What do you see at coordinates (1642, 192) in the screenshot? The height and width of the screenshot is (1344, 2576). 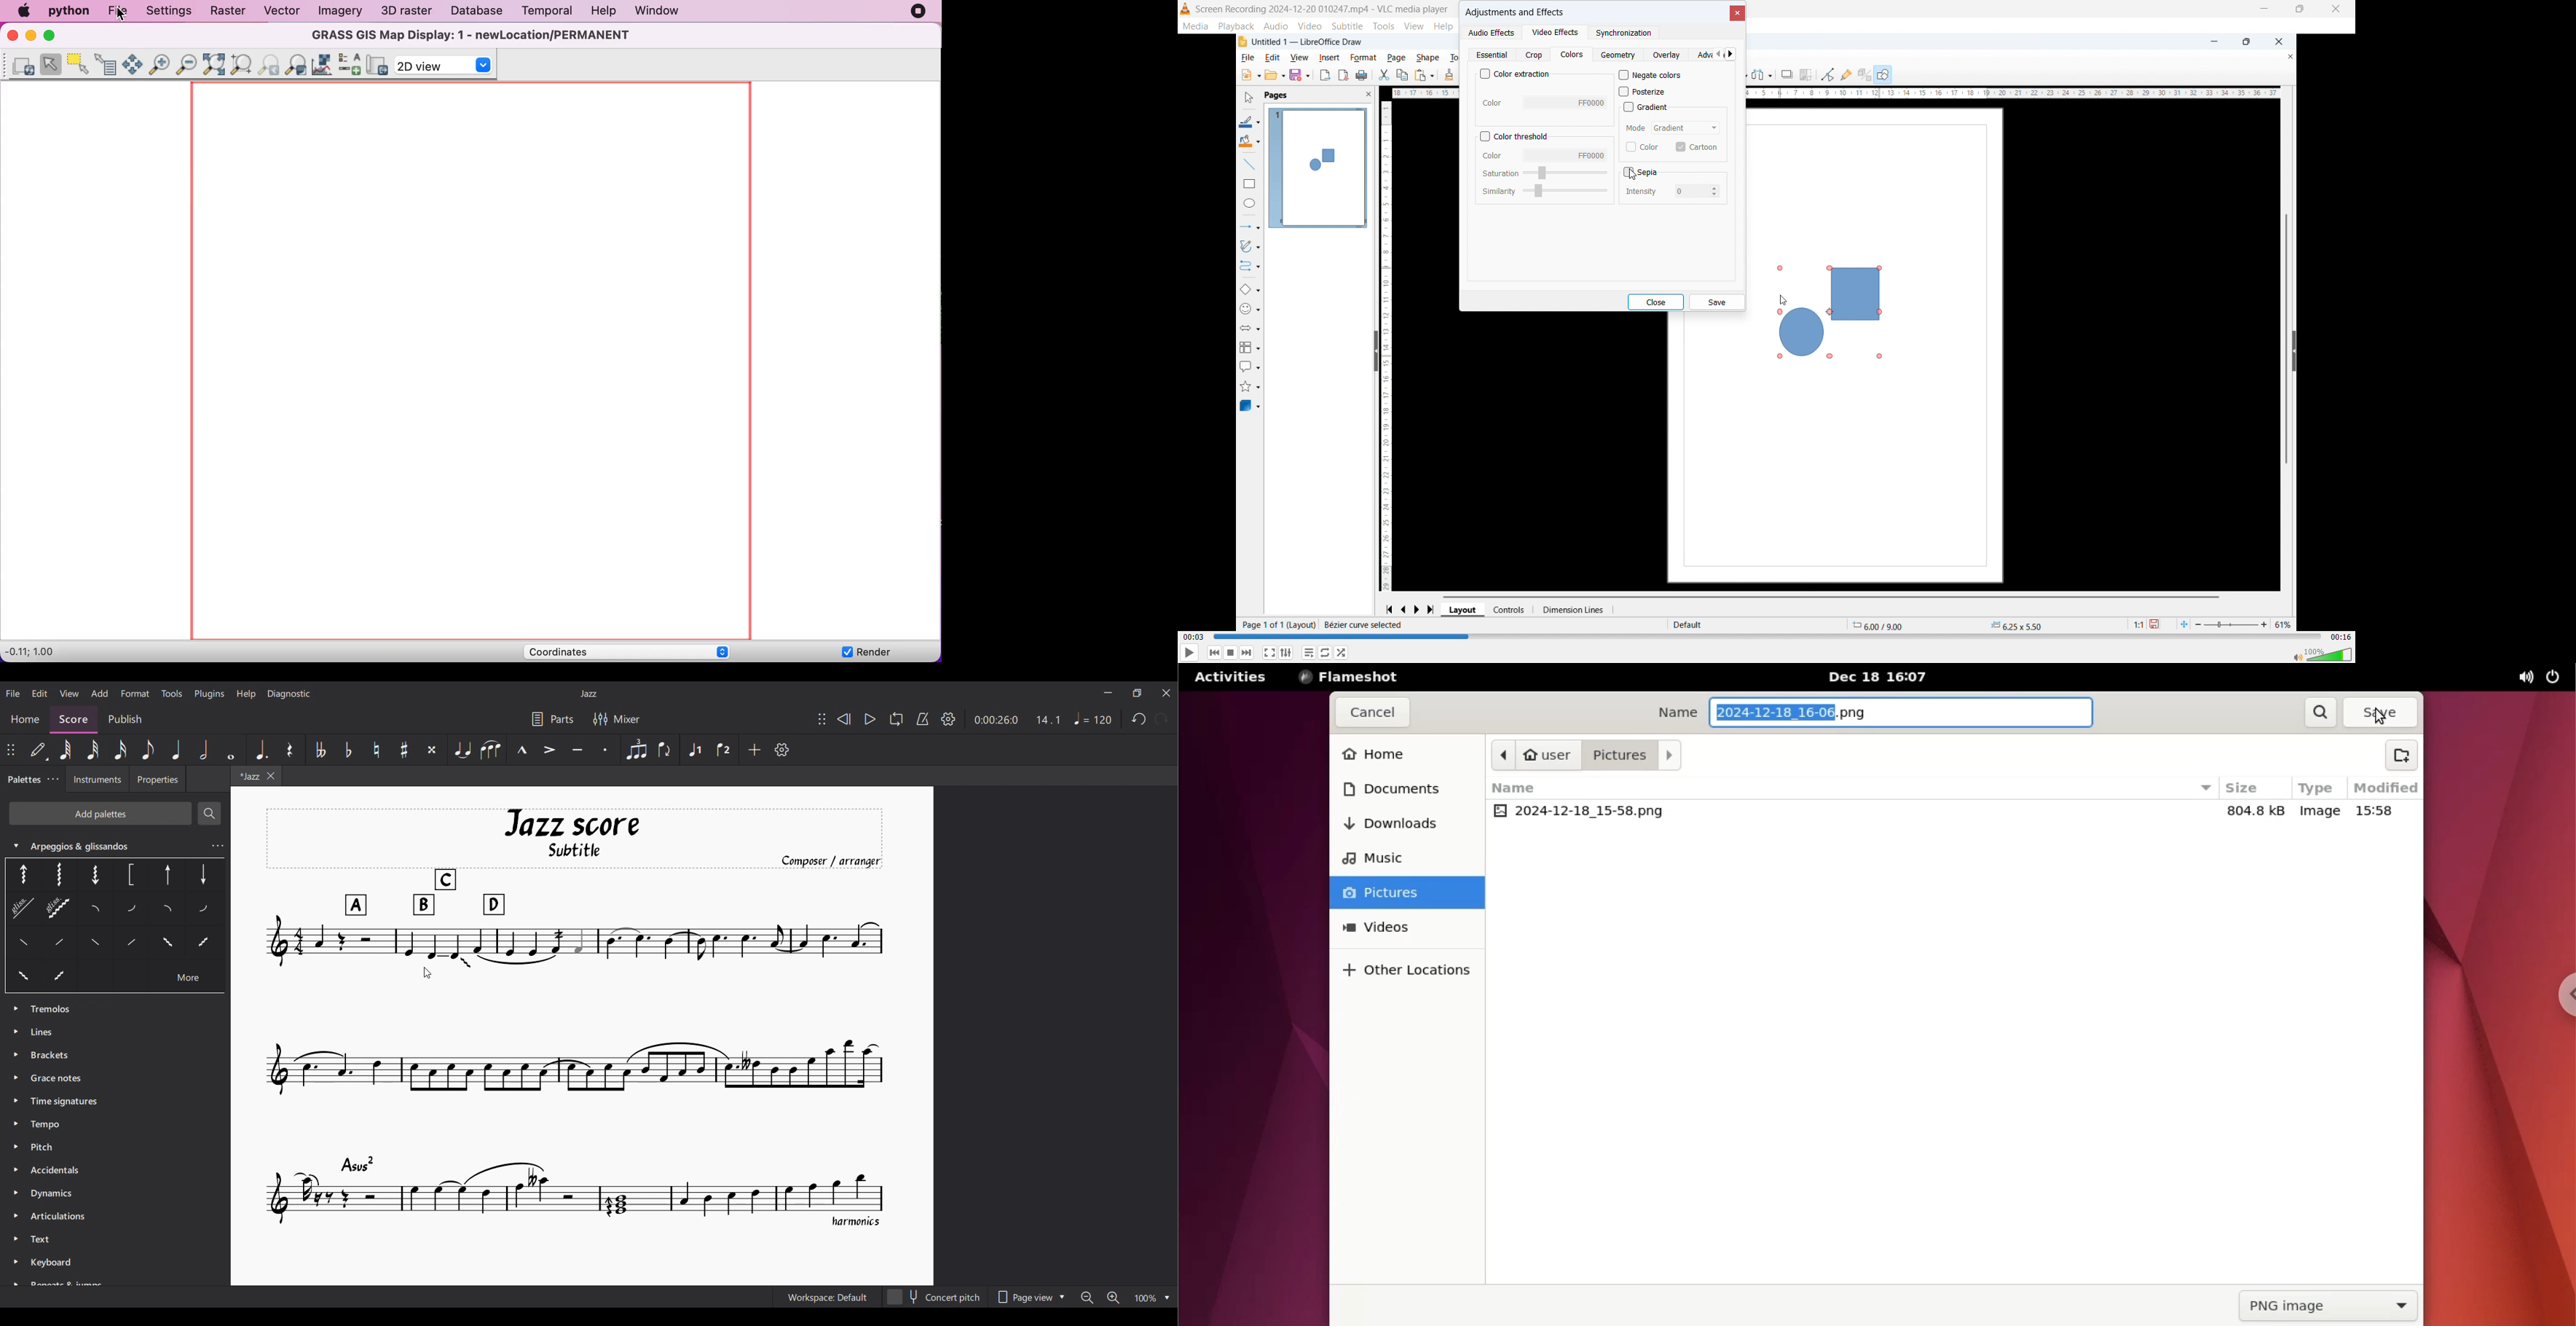 I see `Intensity` at bounding box center [1642, 192].